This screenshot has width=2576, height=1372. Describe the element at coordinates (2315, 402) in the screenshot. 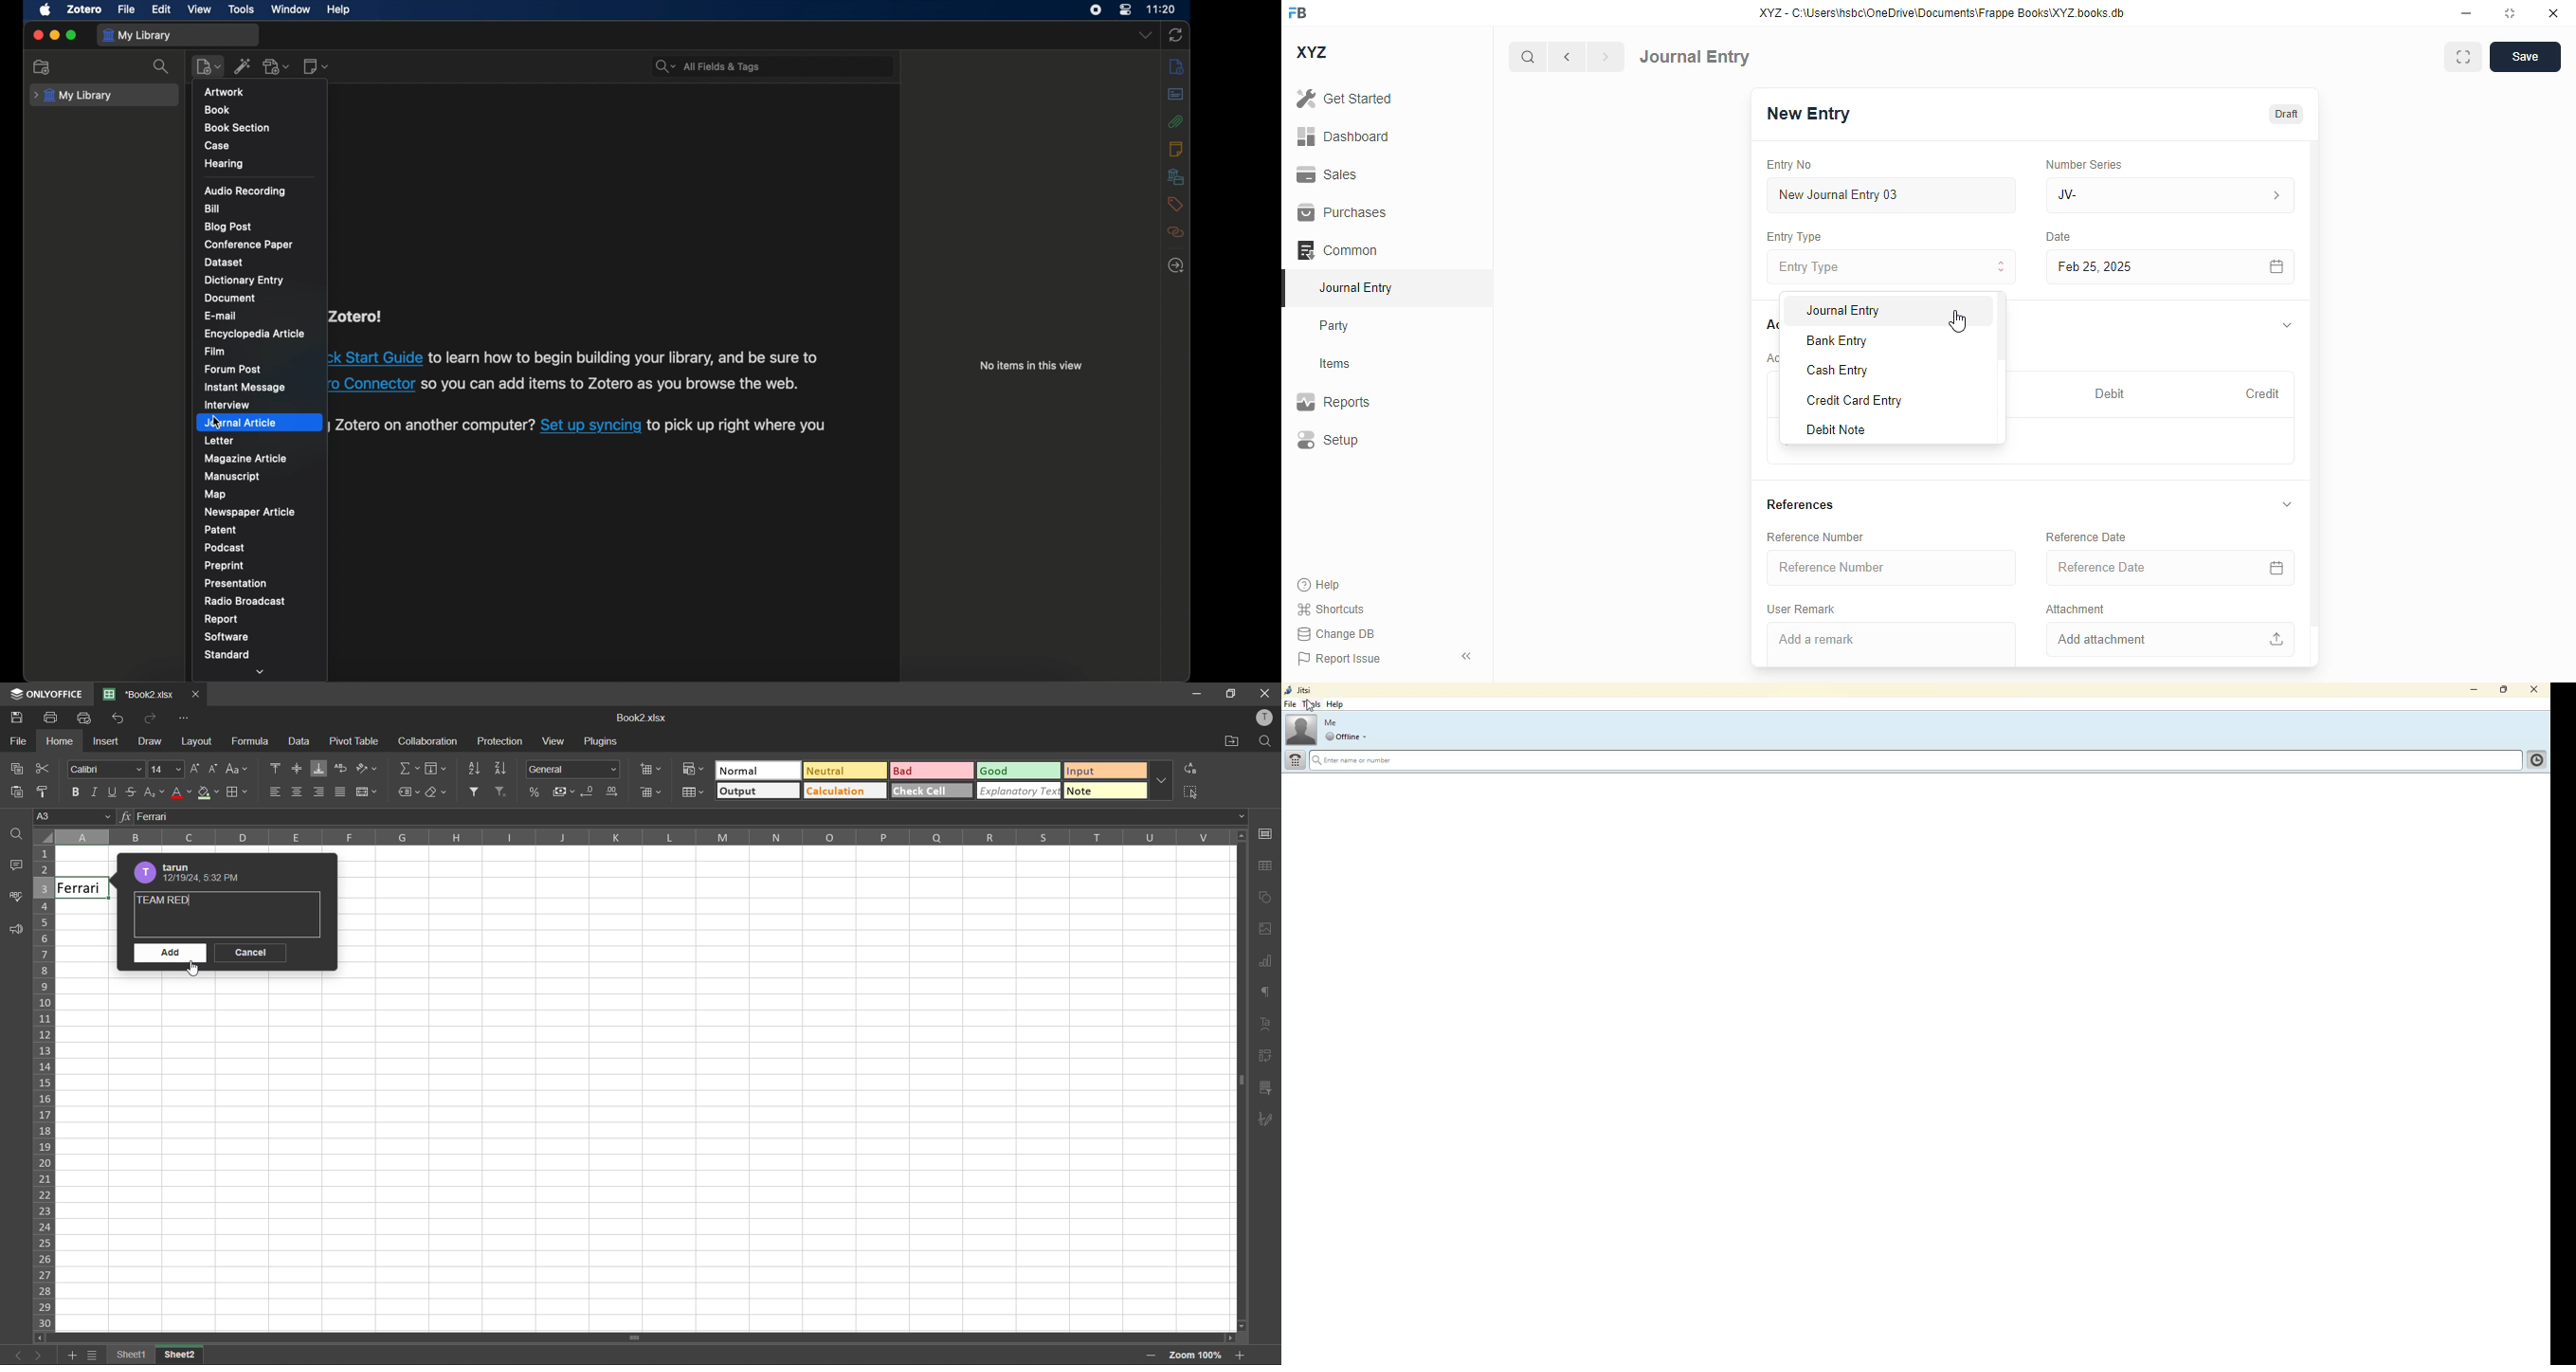

I see `scroll bar` at that location.